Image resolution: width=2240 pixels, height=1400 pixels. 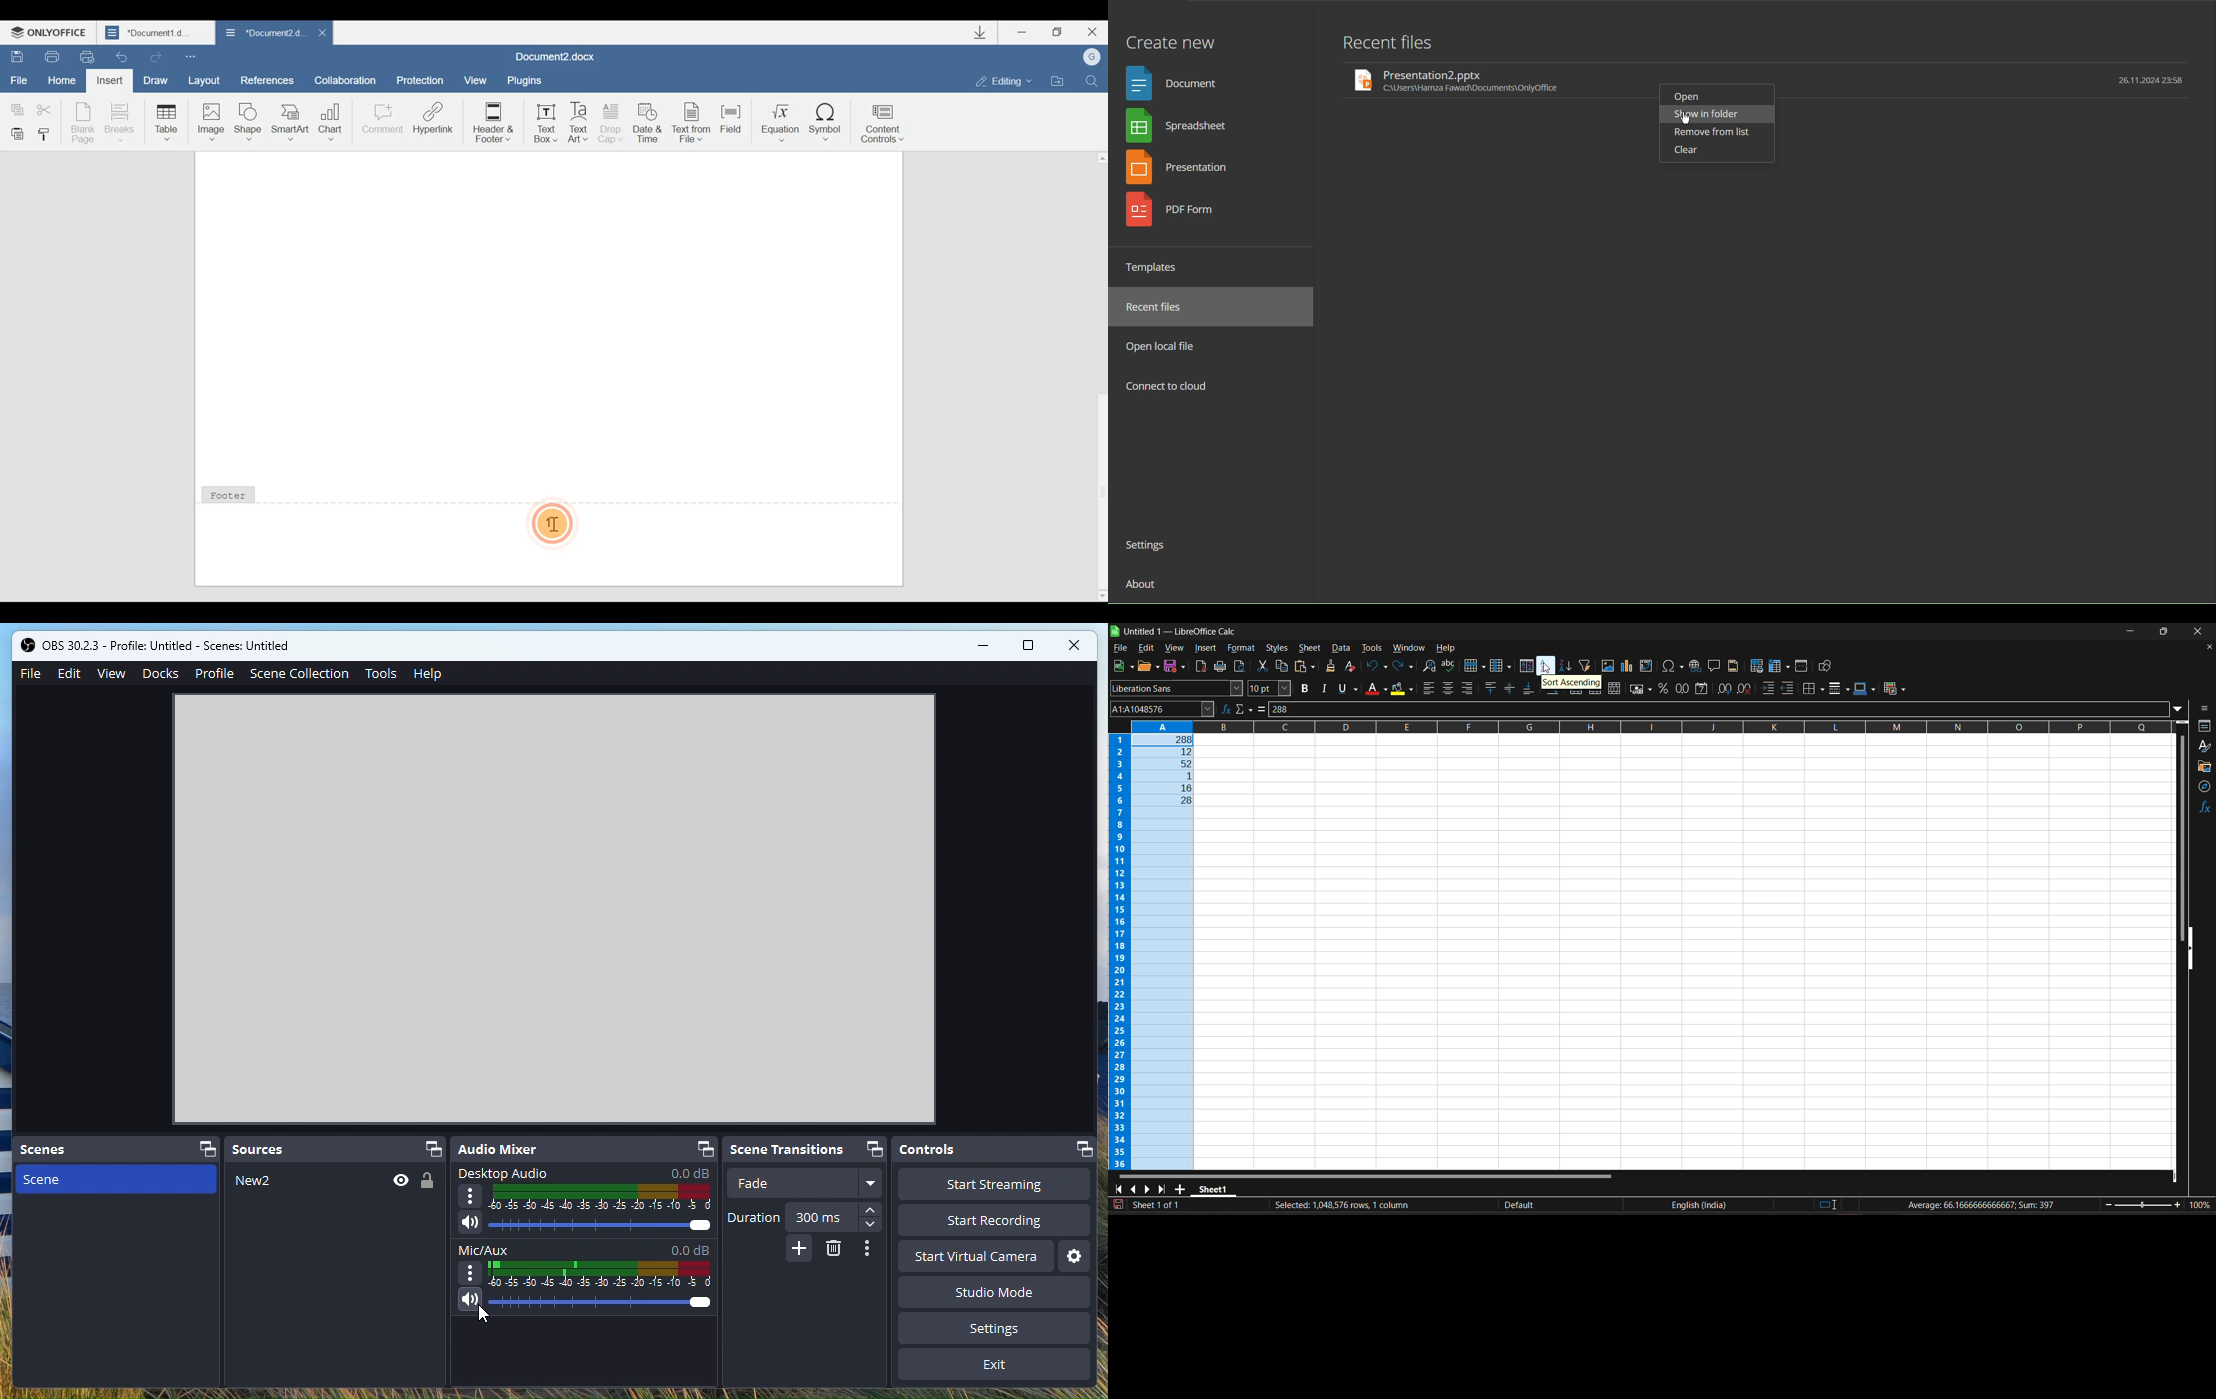 What do you see at coordinates (2205, 808) in the screenshot?
I see `functions` at bounding box center [2205, 808].